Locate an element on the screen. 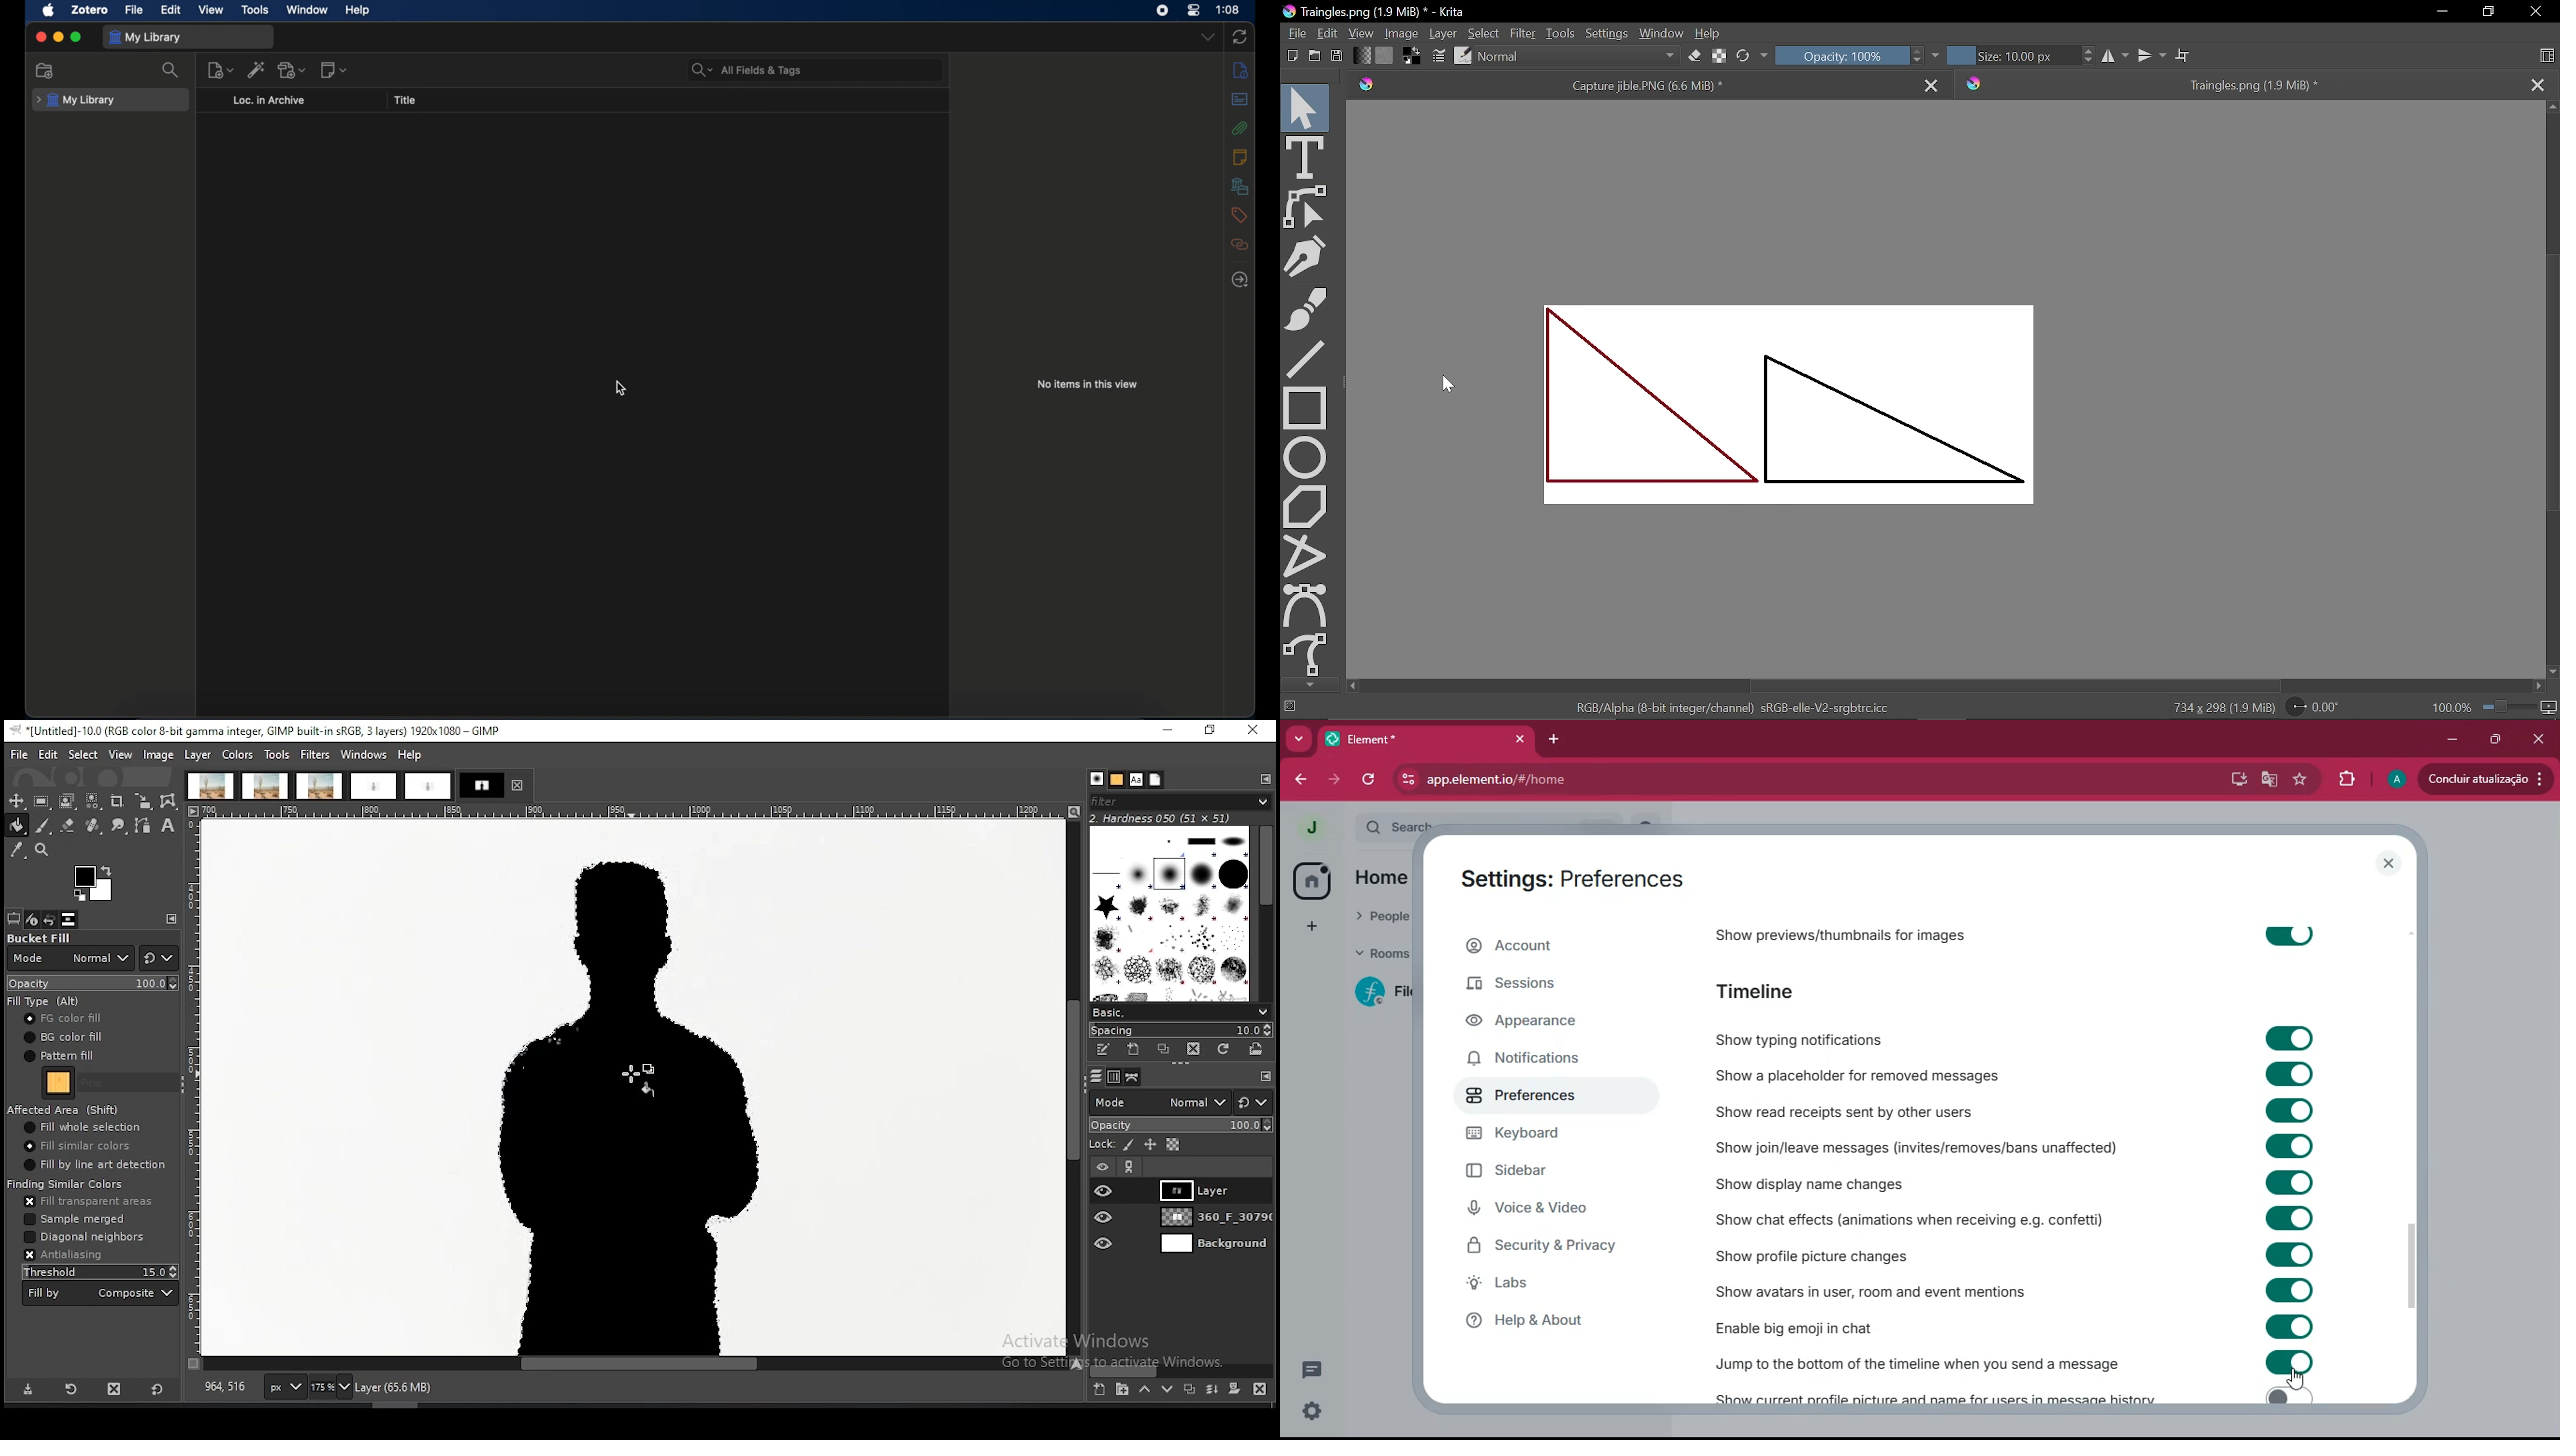 The image size is (2576, 1456). tools is located at coordinates (1558, 33).